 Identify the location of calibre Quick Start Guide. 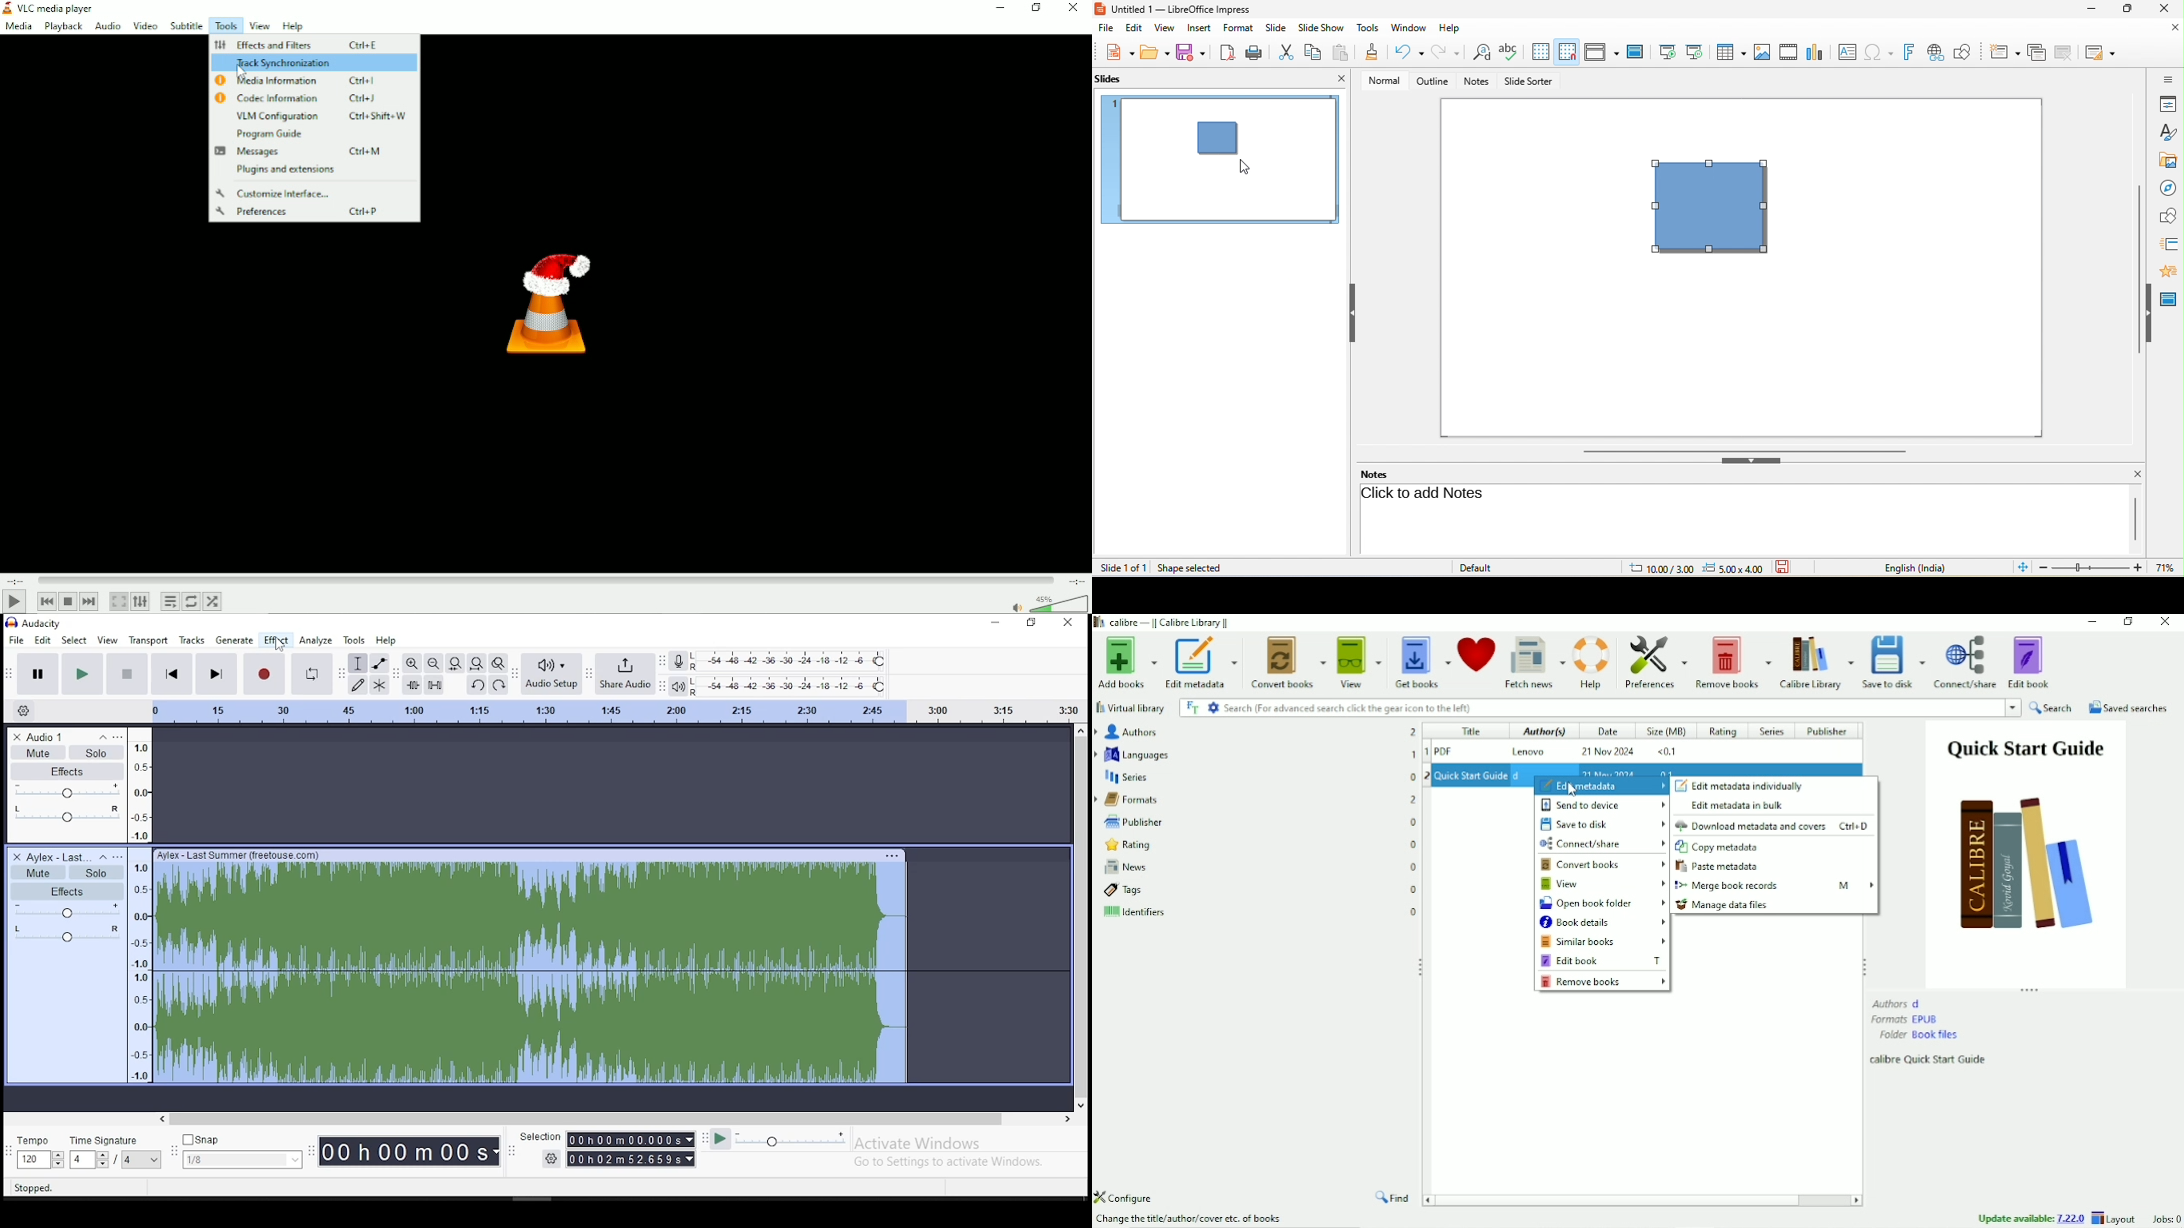
(1930, 1060).